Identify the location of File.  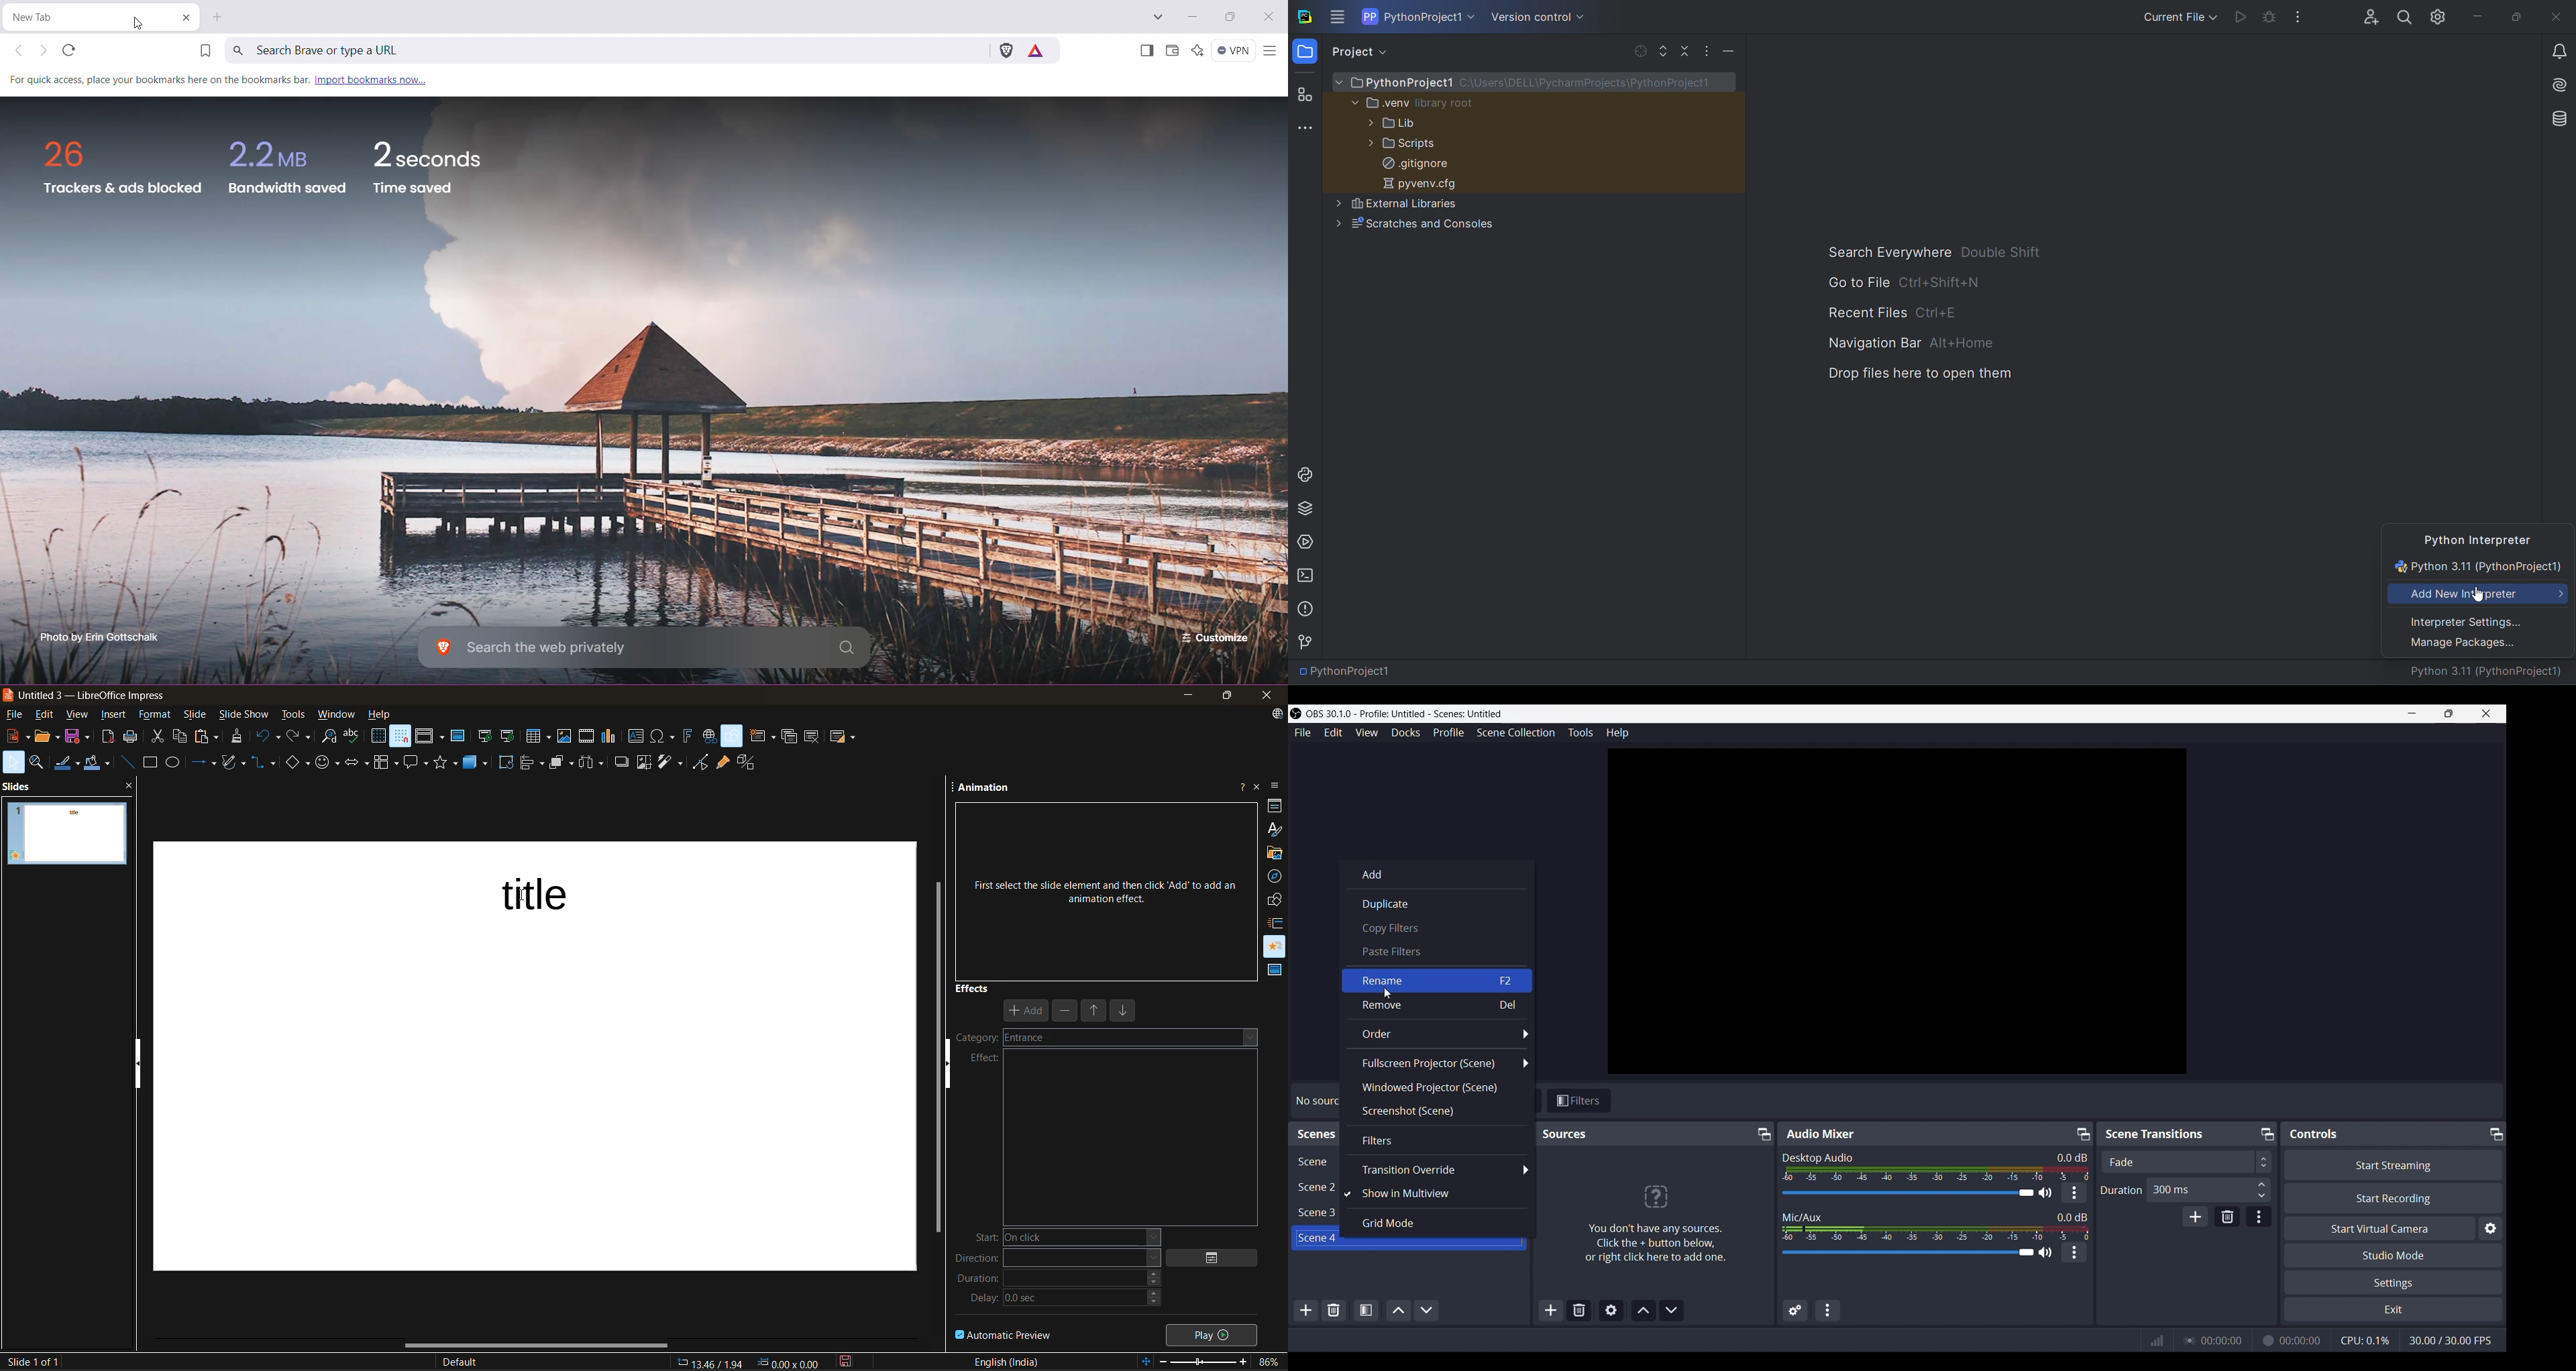
(1303, 733).